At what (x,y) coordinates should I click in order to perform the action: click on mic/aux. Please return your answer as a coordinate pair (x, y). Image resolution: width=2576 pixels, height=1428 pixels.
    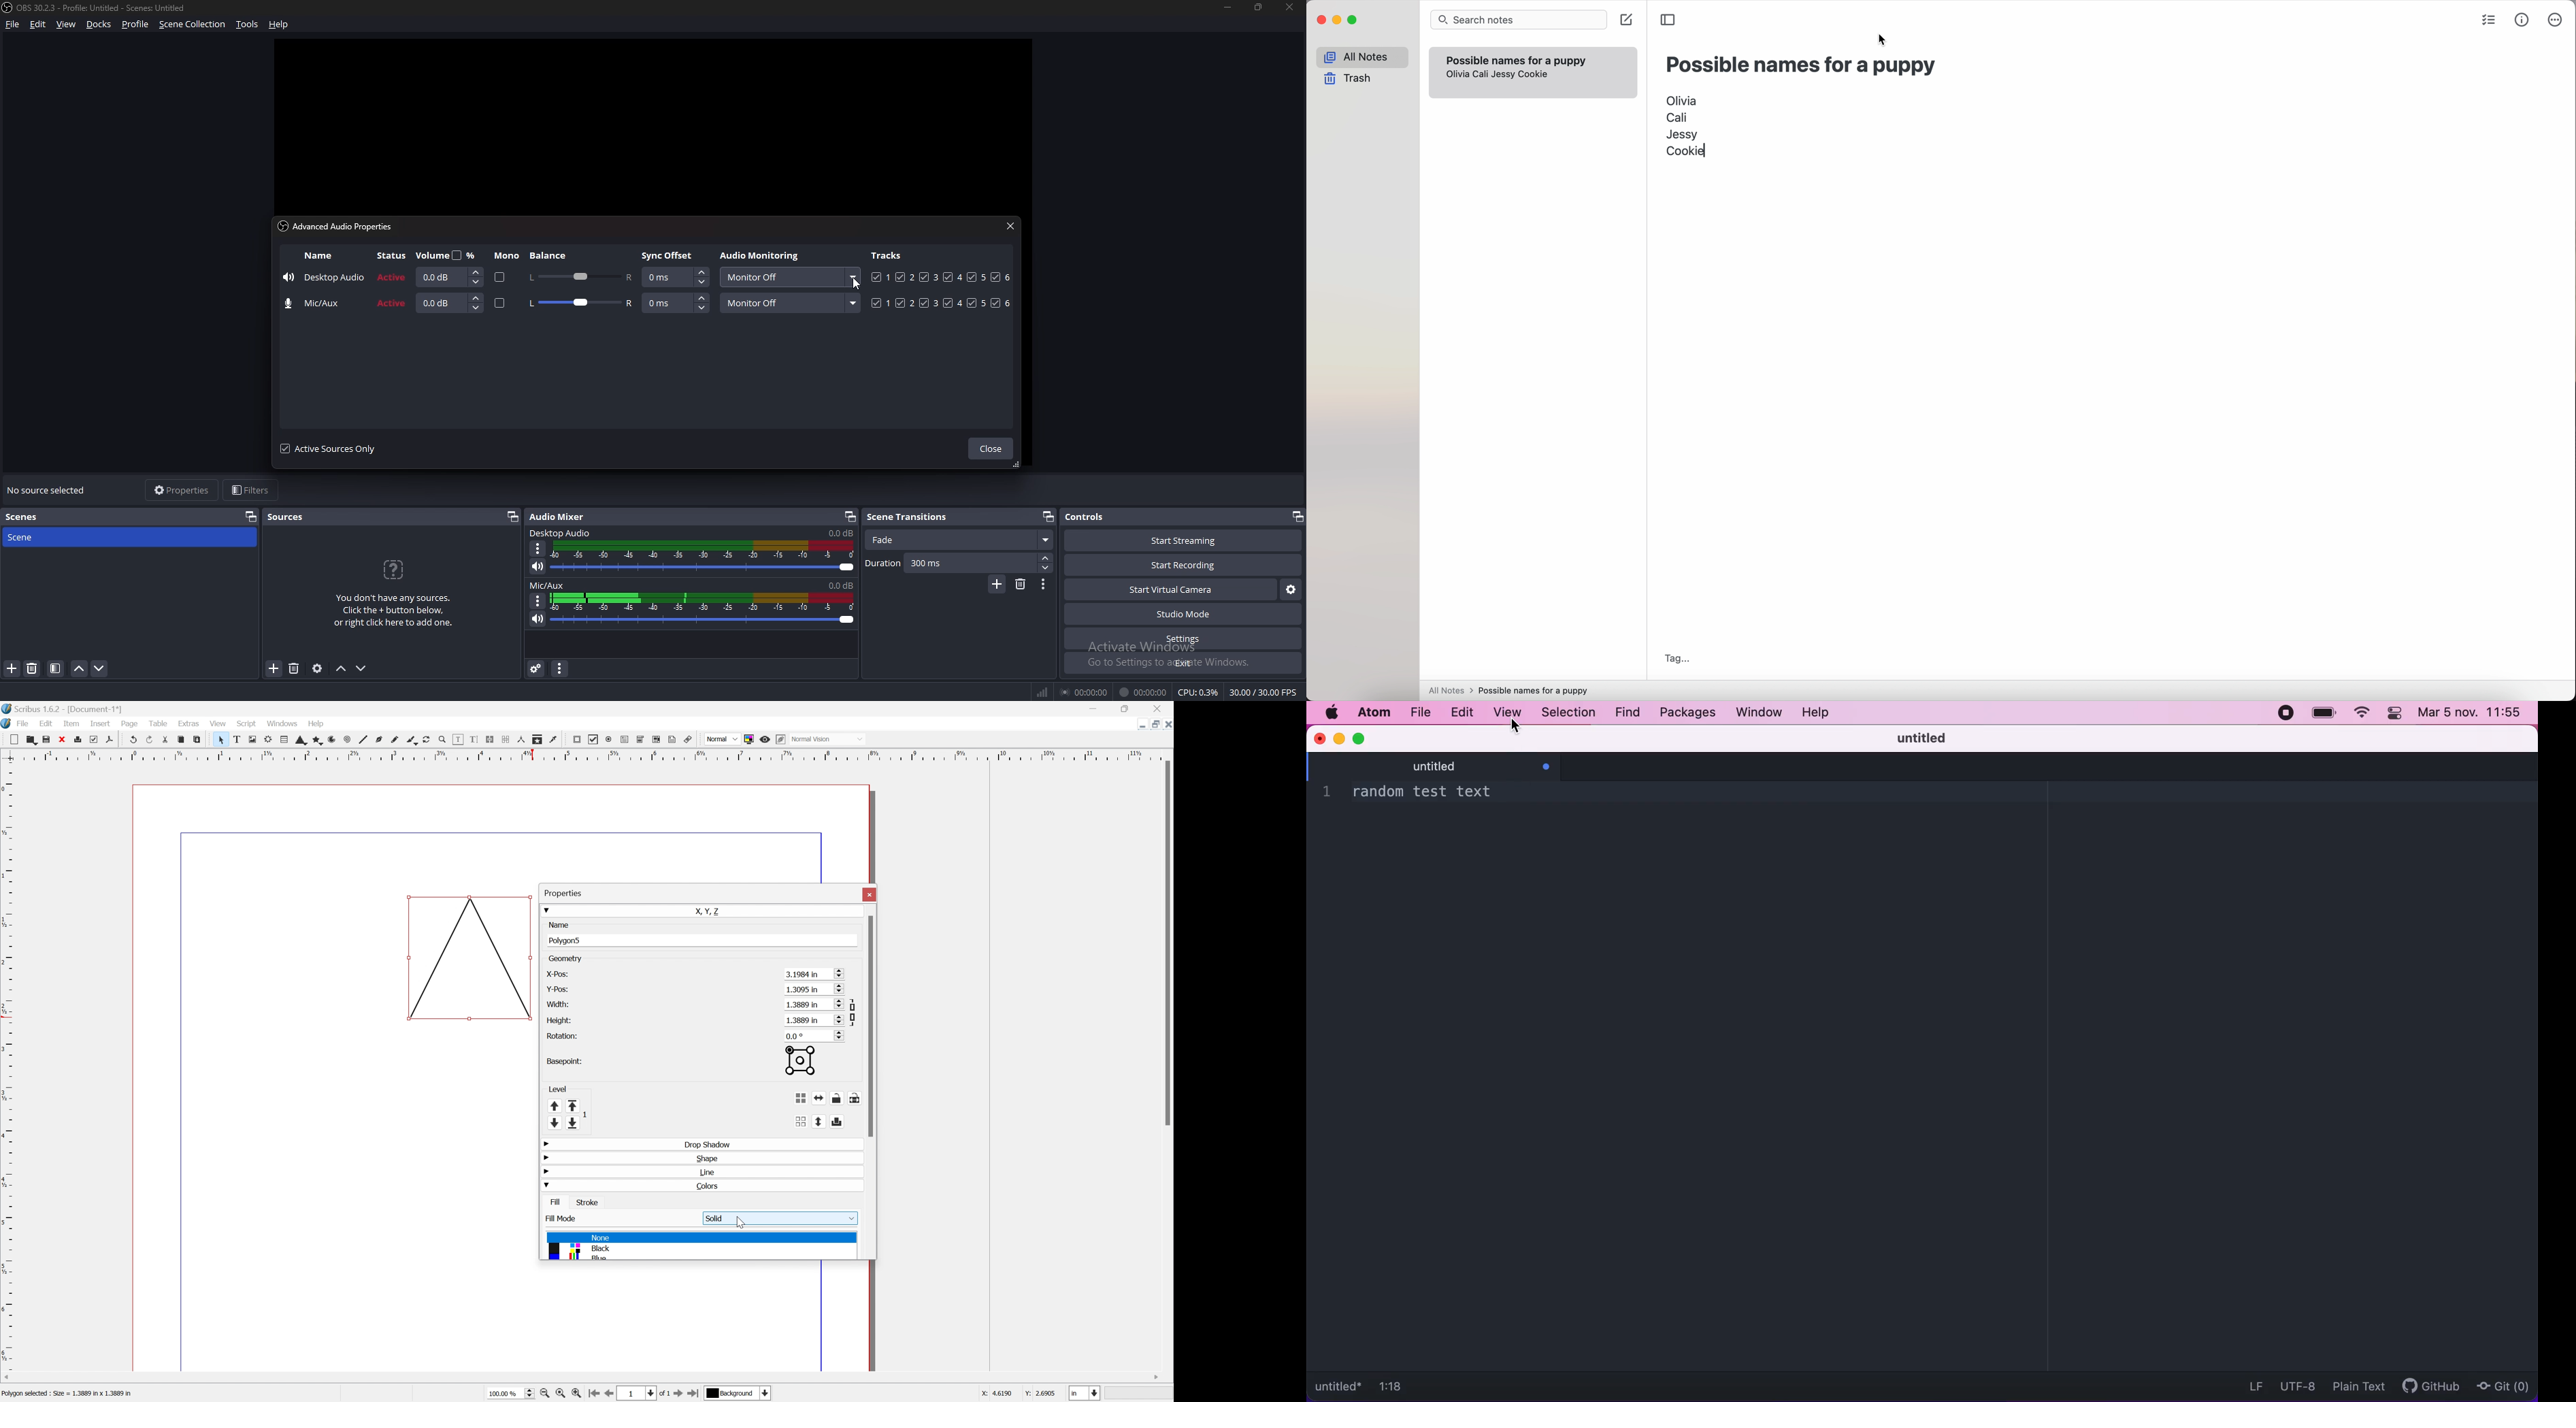
    Looking at the image, I should click on (548, 586).